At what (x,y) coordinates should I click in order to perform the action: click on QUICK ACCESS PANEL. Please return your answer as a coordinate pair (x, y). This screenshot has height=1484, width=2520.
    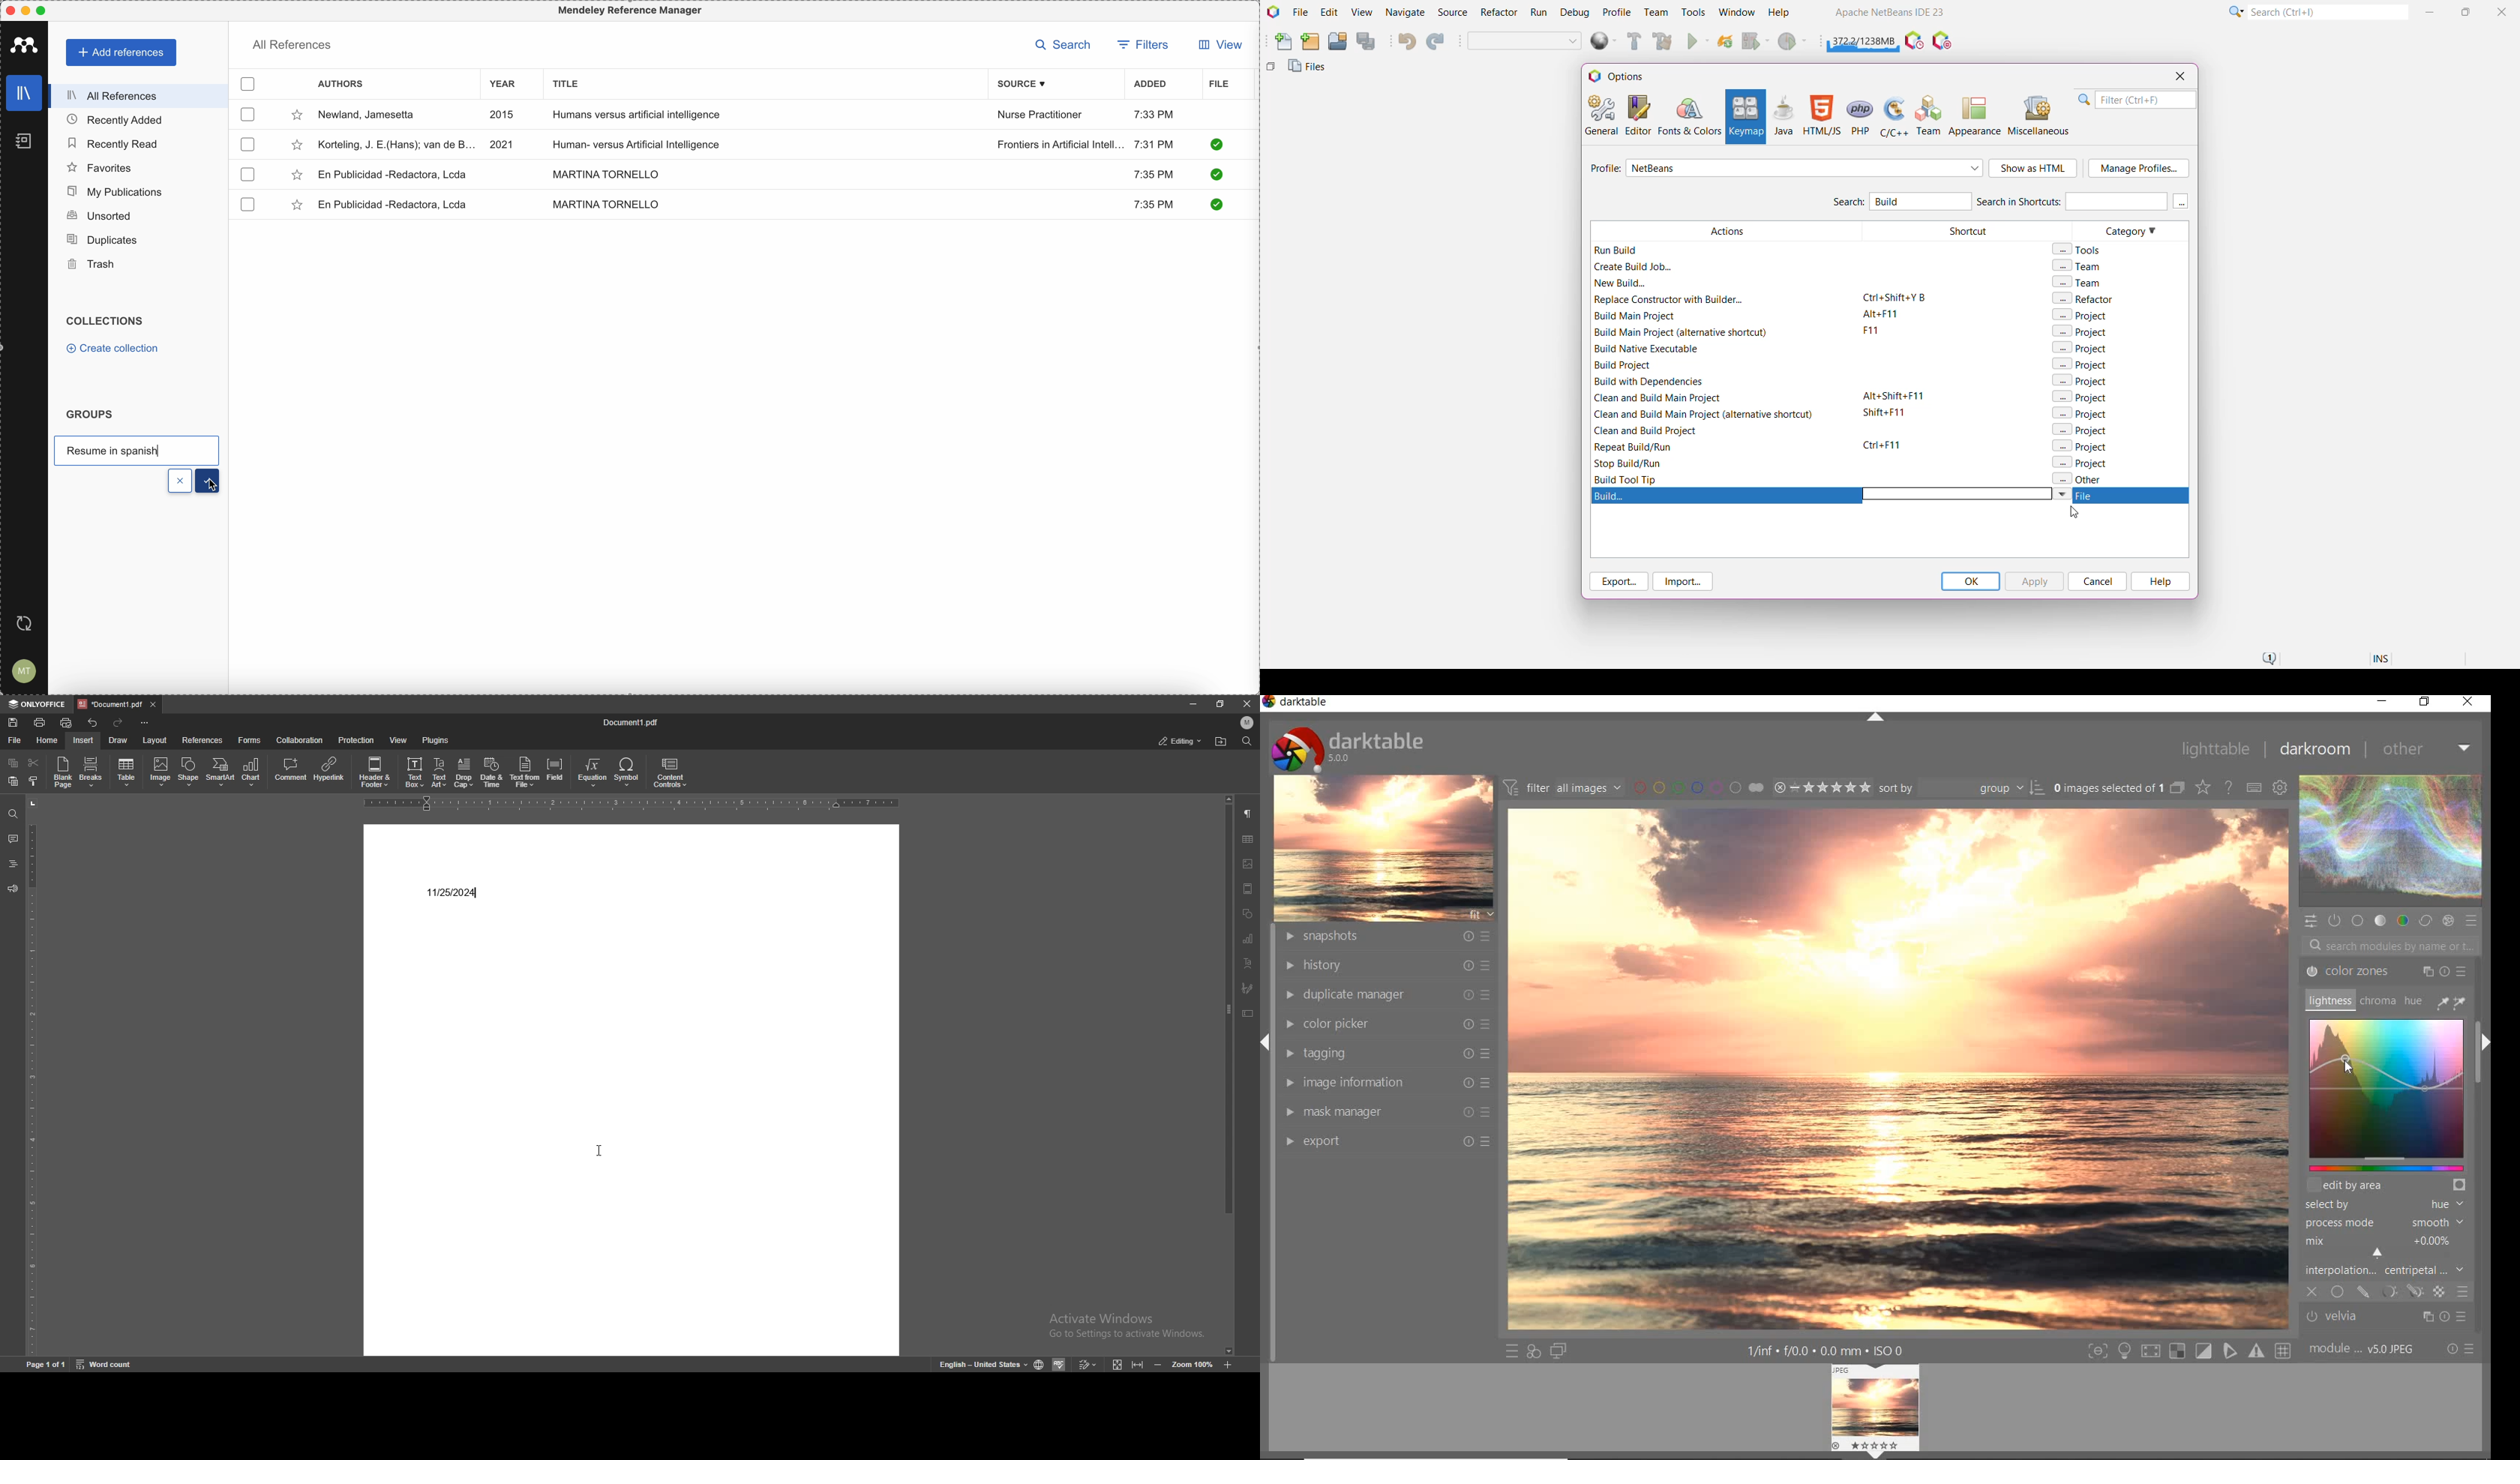
    Looking at the image, I should click on (2312, 920).